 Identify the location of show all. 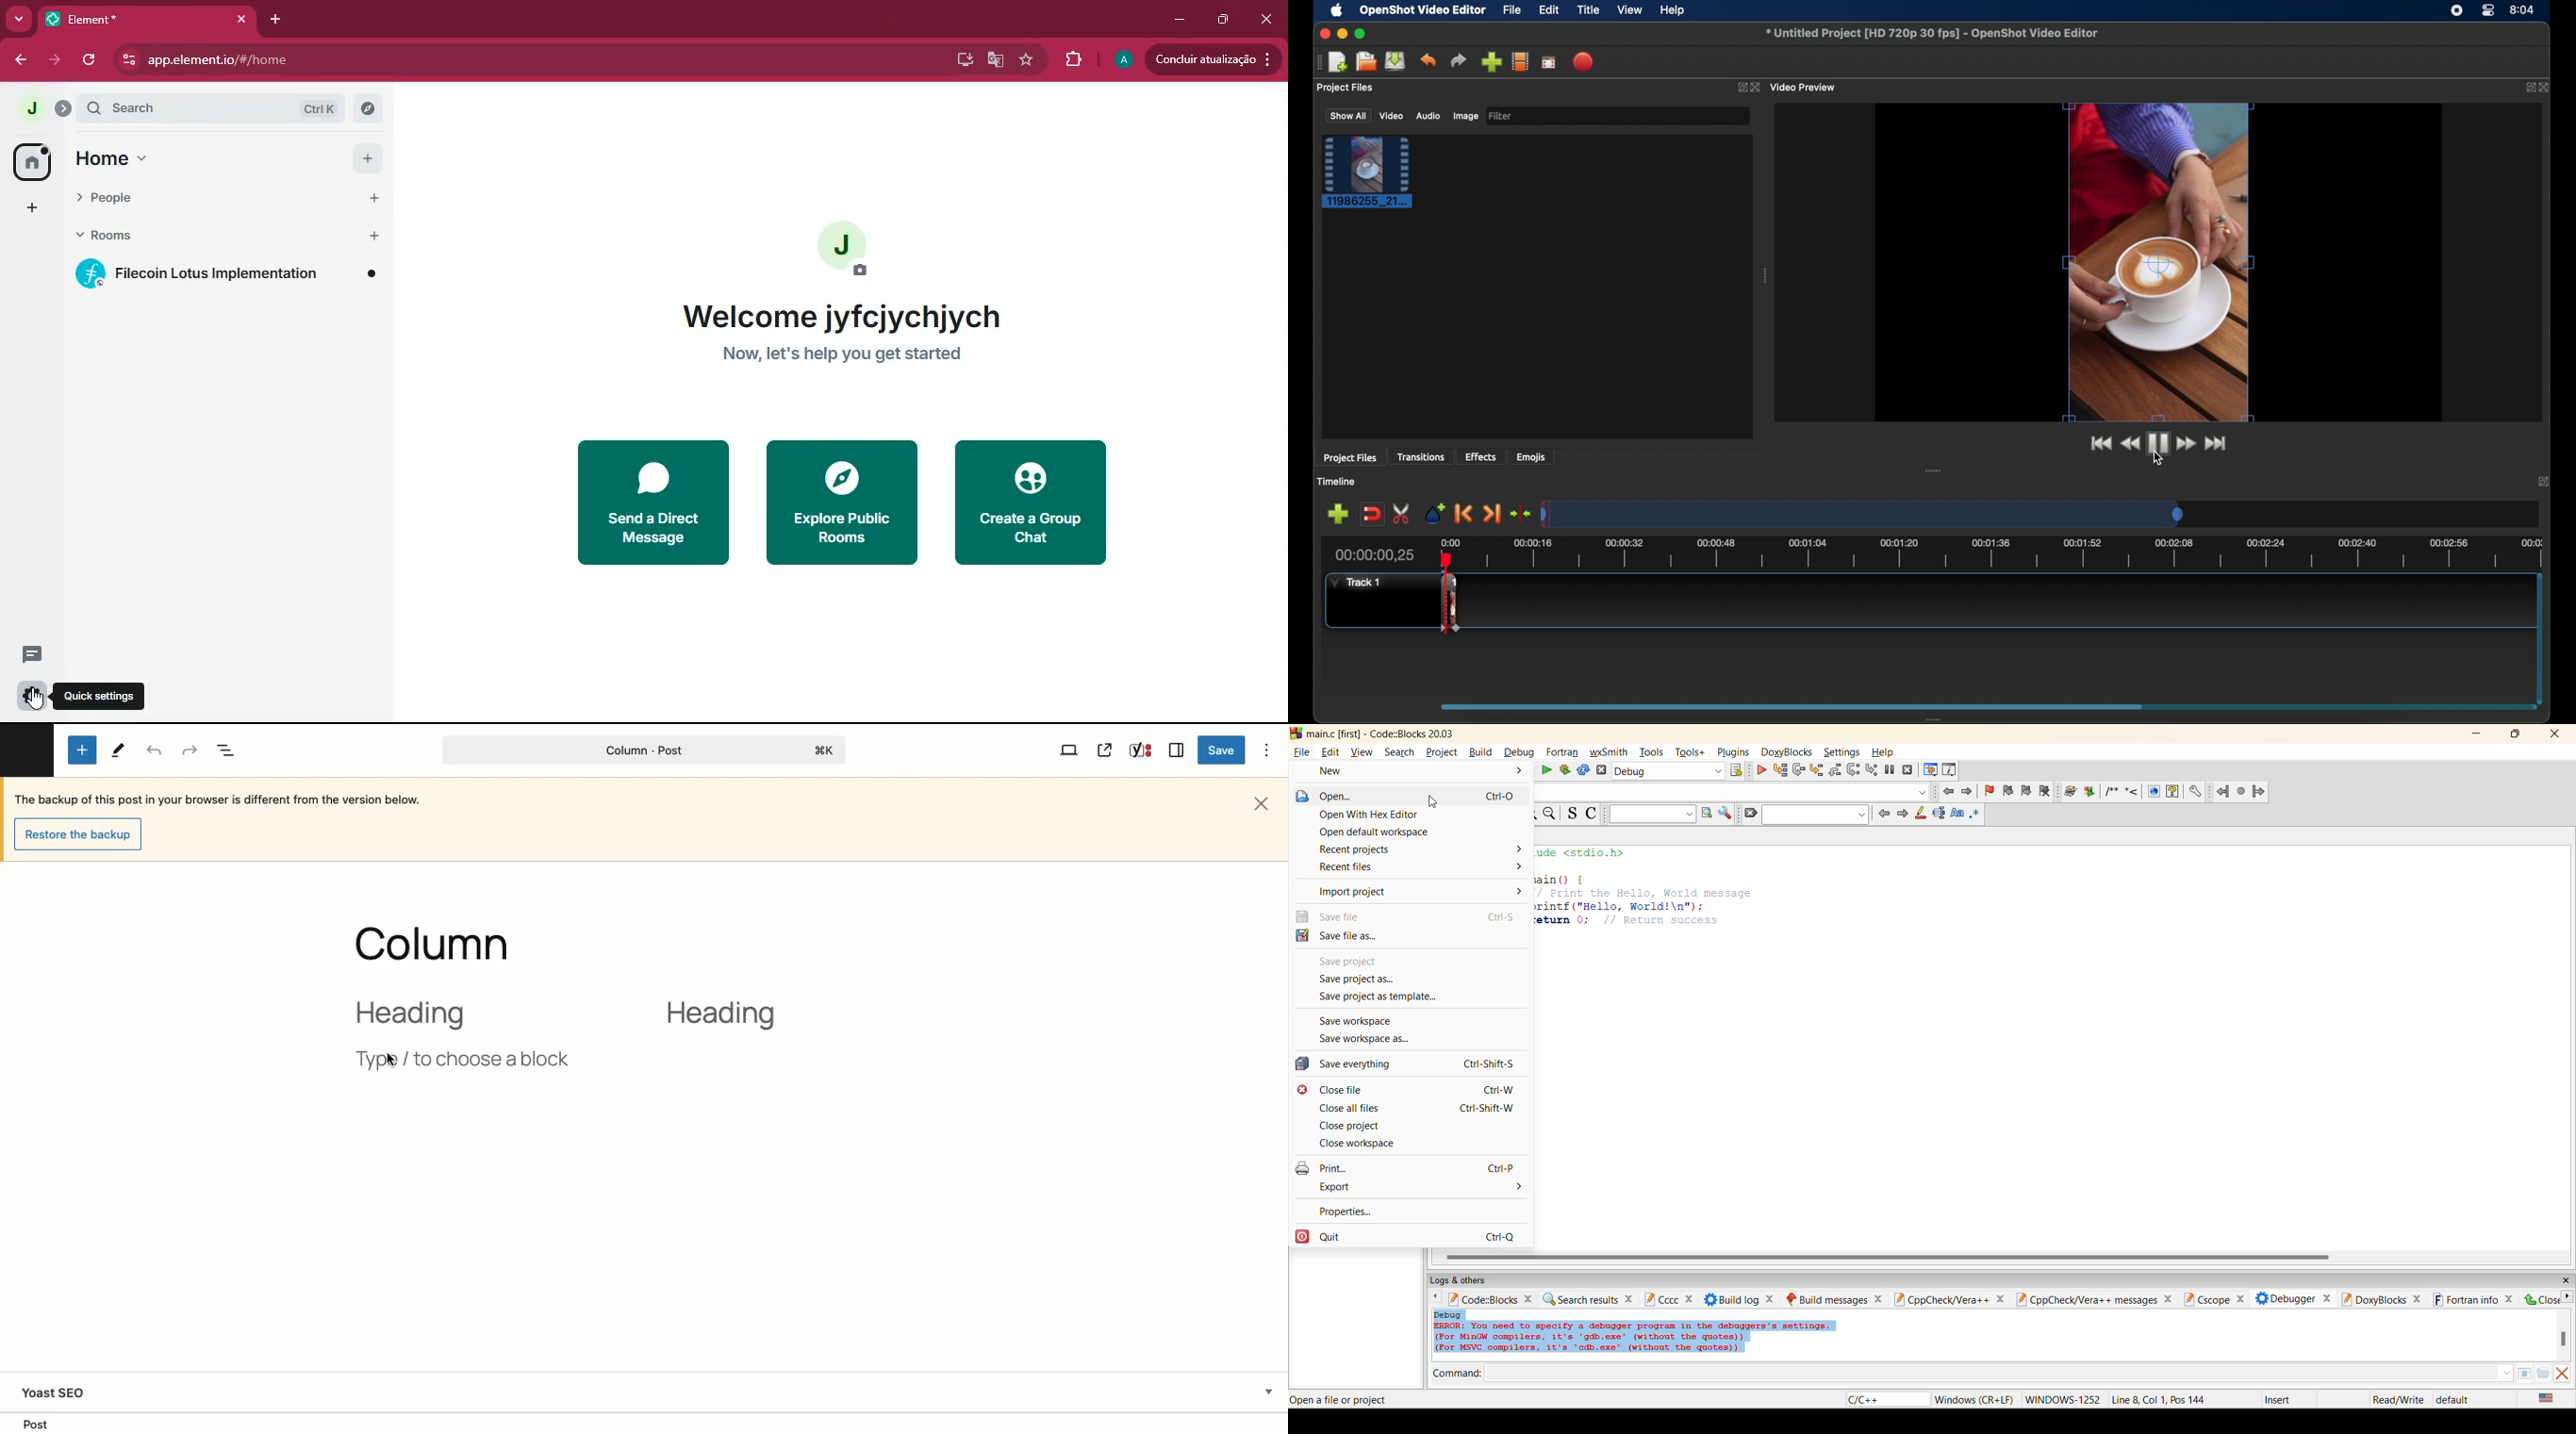
(1347, 116).